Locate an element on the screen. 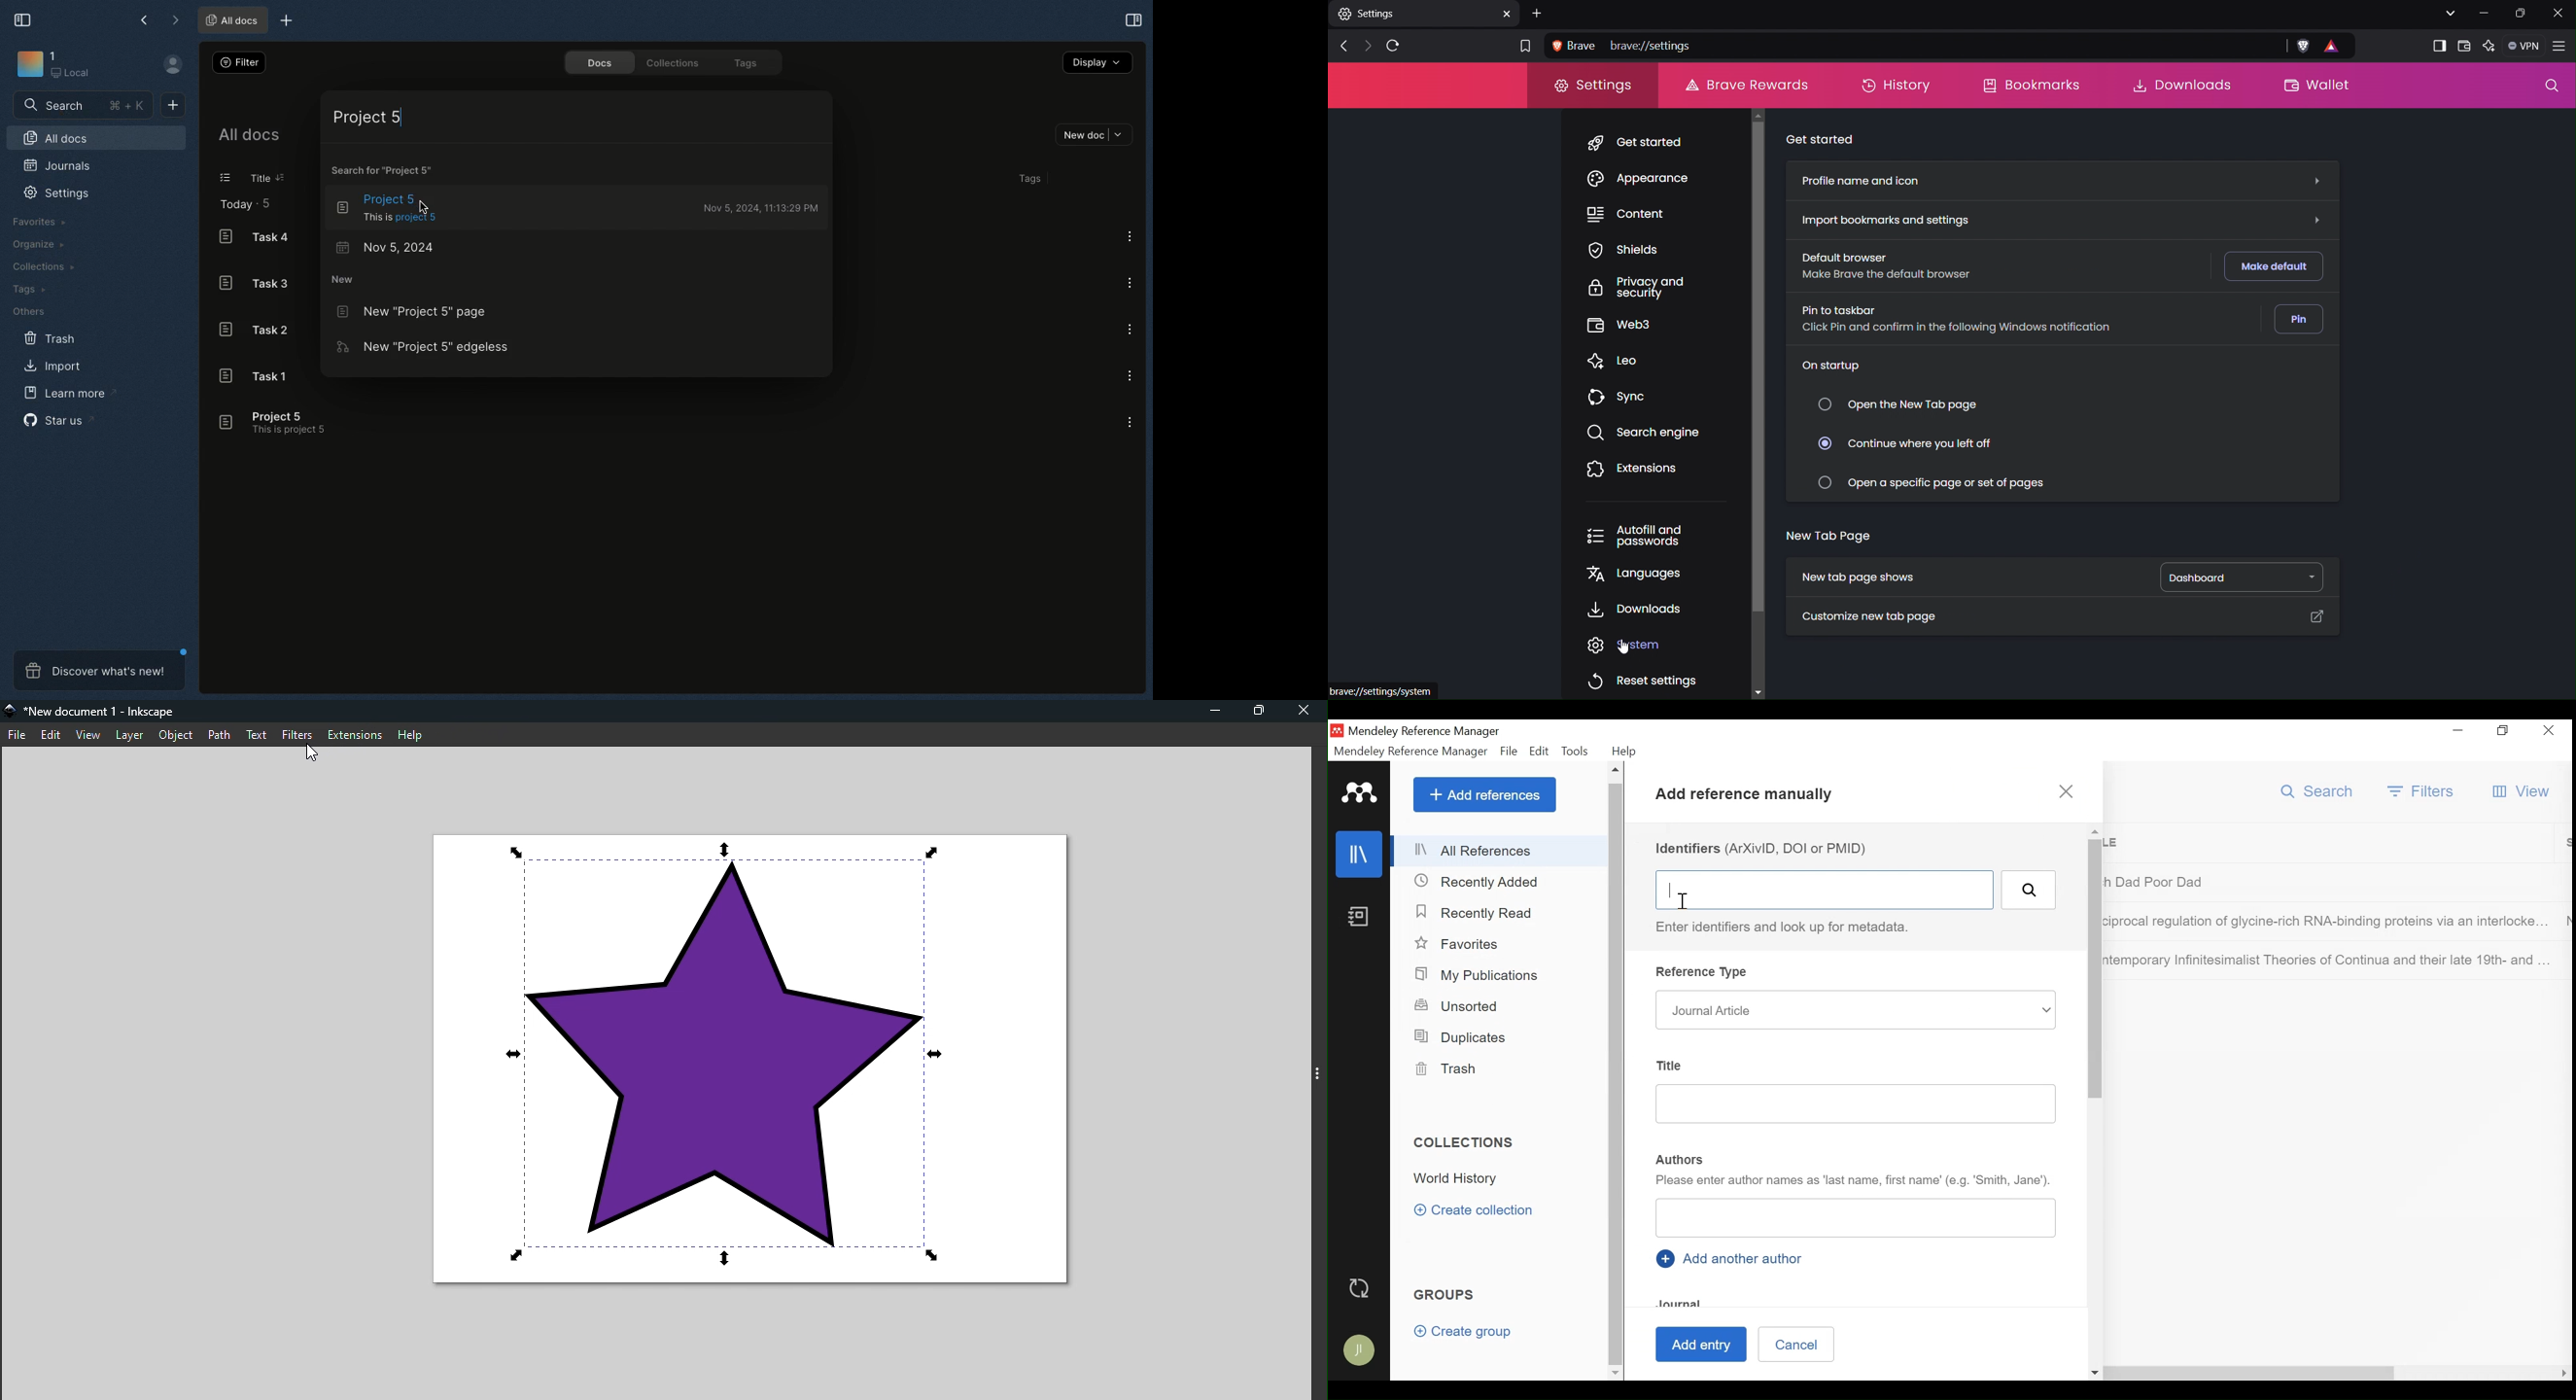 This screenshot has height=1400, width=2576. All References is located at coordinates (1498, 851).